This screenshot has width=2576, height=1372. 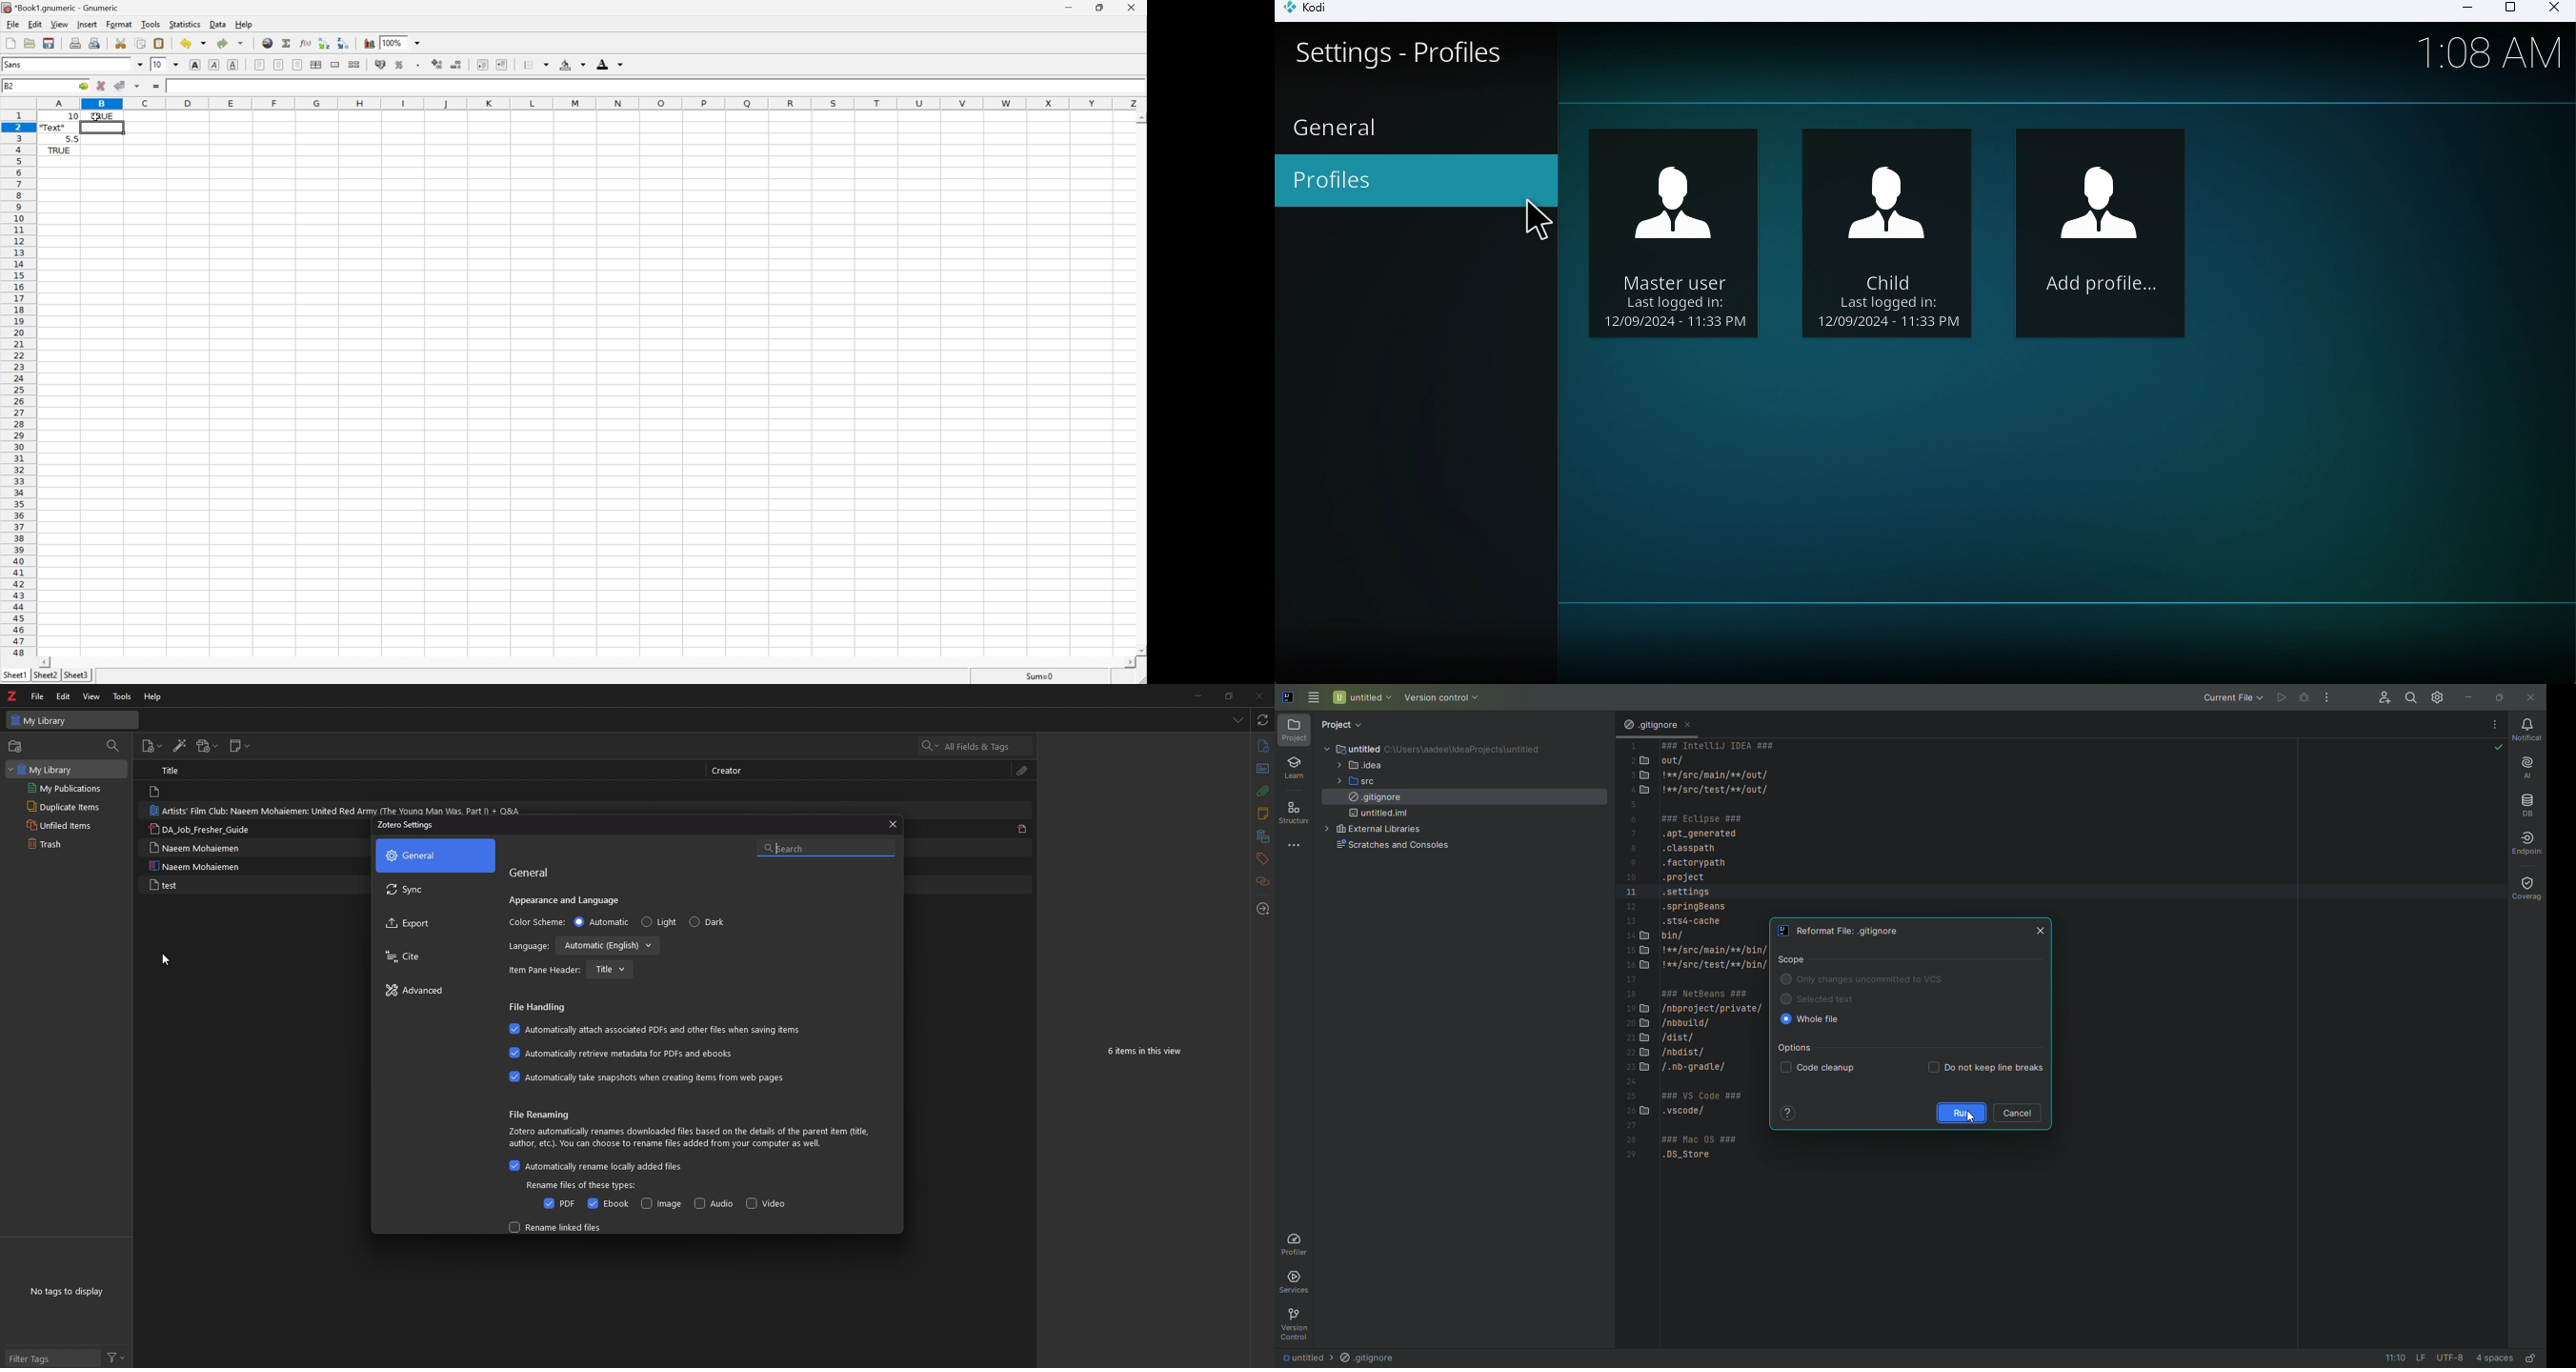 What do you see at coordinates (52, 1357) in the screenshot?
I see `filter tags` at bounding box center [52, 1357].